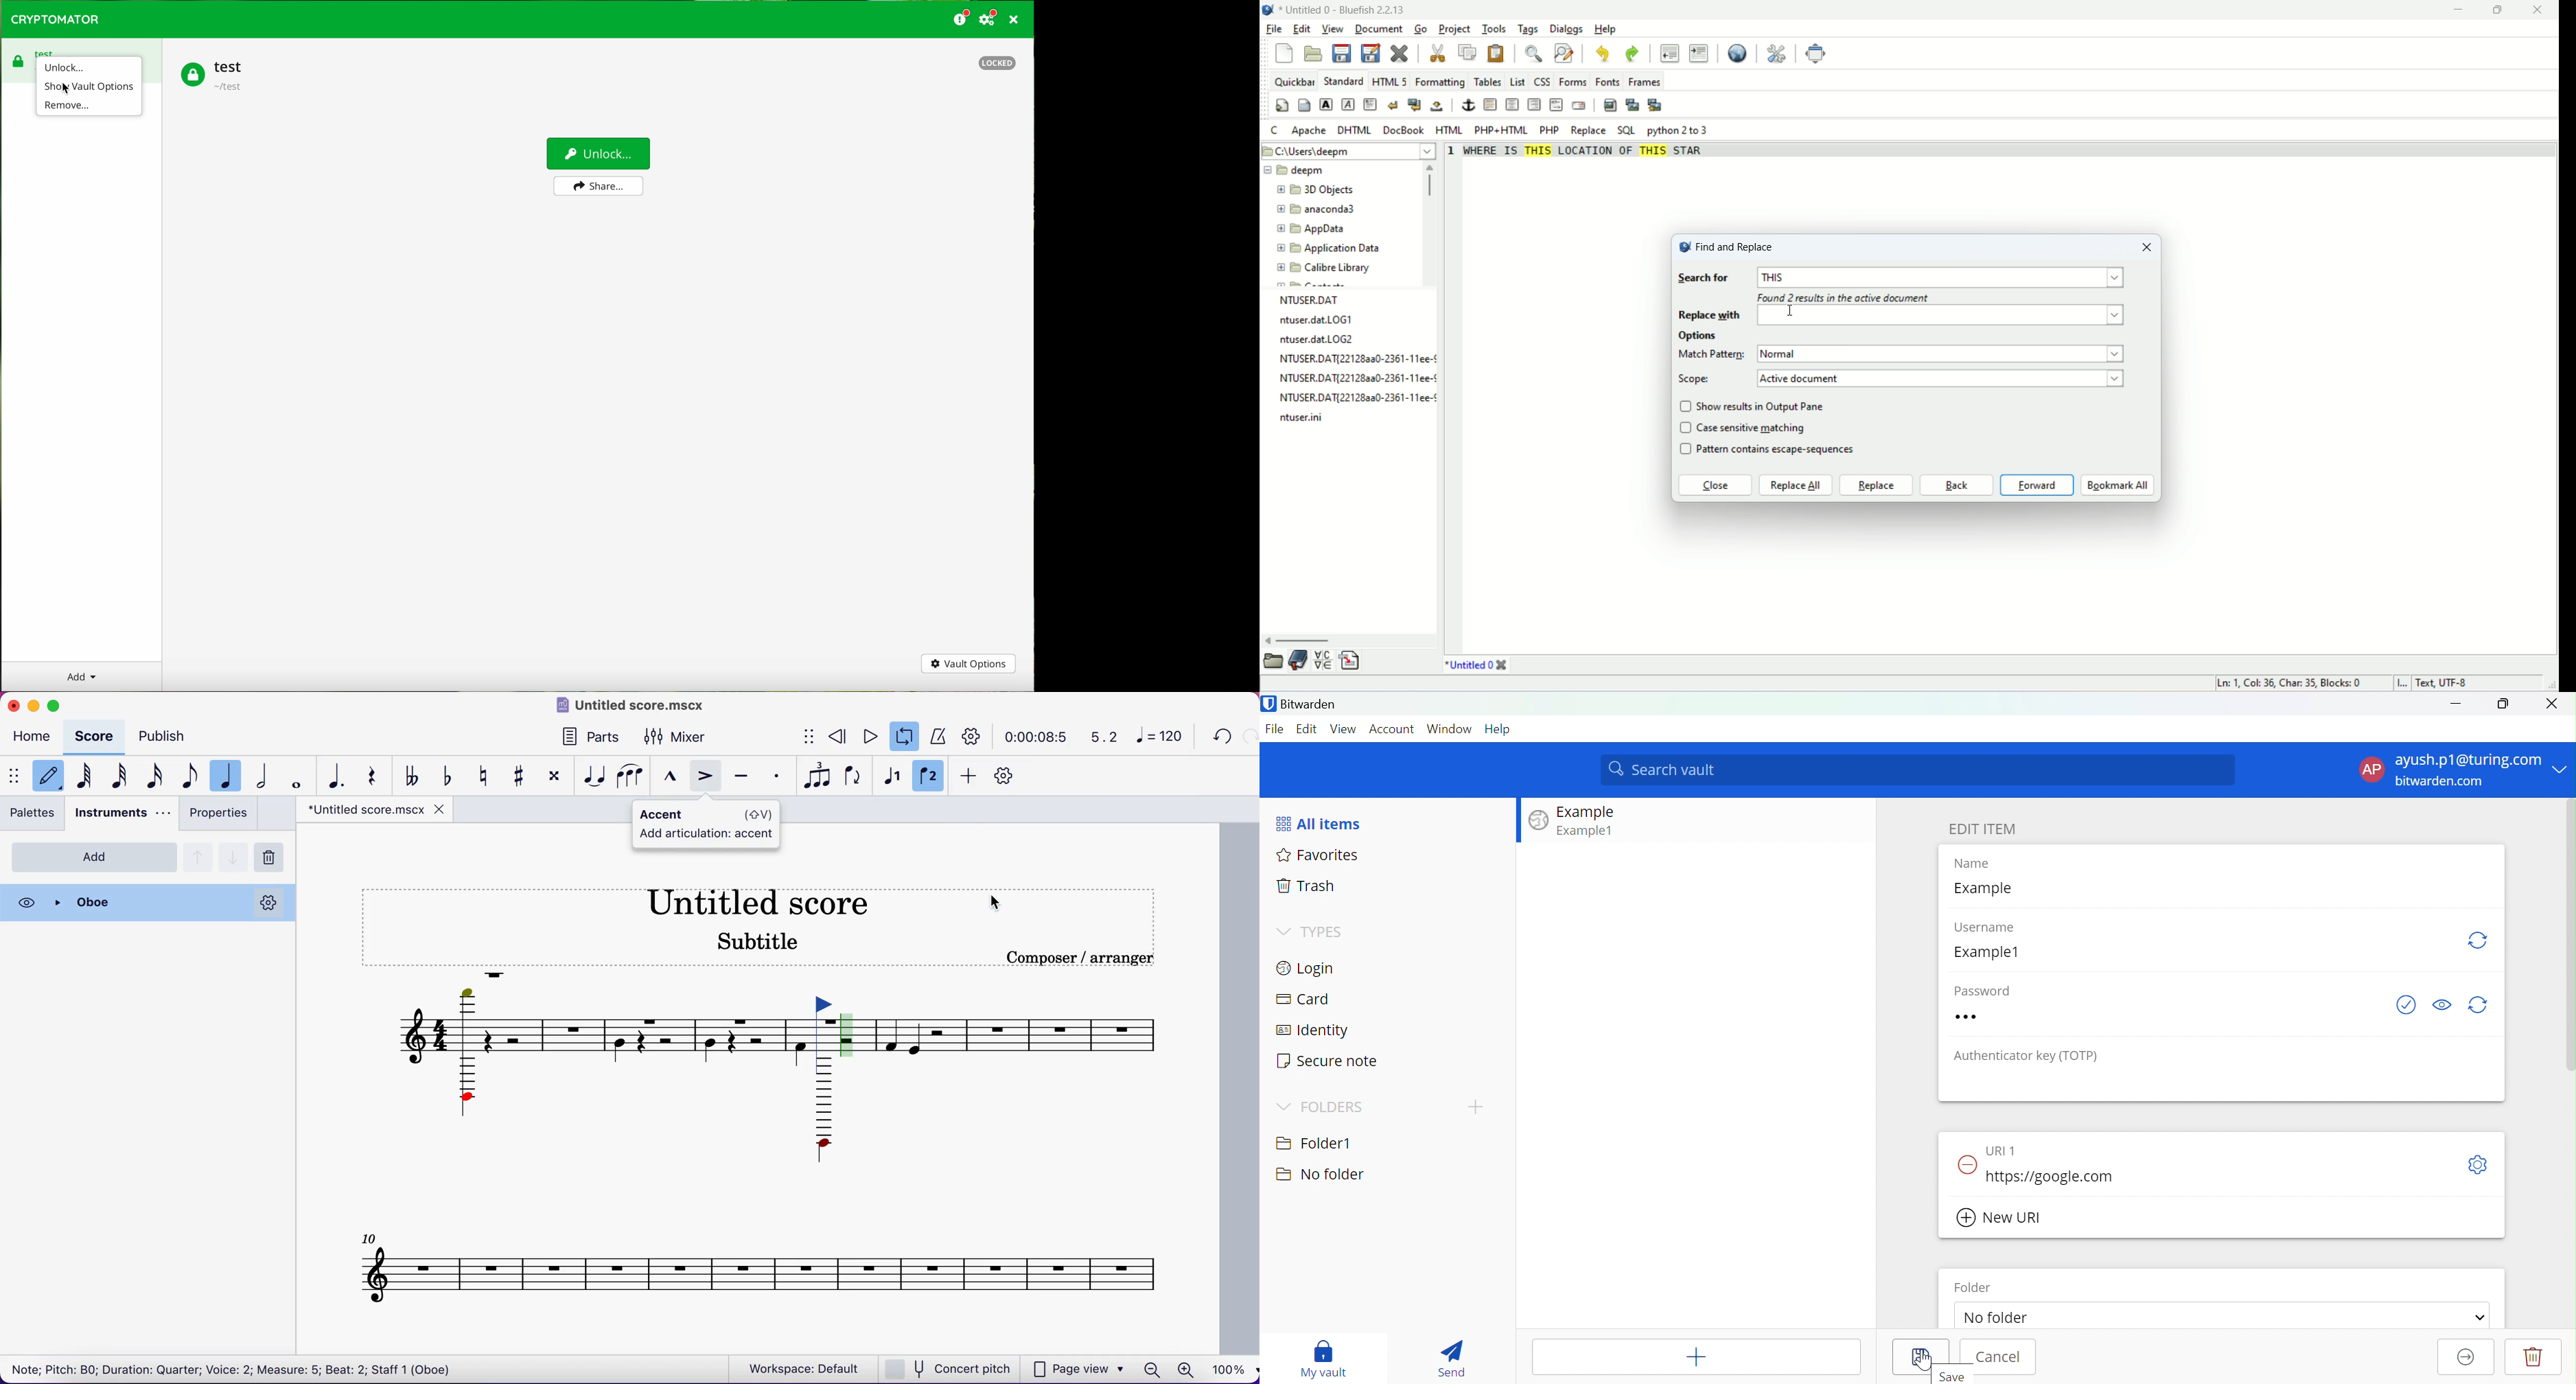 The width and height of the screenshot is (2576, 1400). Describe the element at coordinates (811, 737) in the screenshot. I see `expand/hide` at that location.